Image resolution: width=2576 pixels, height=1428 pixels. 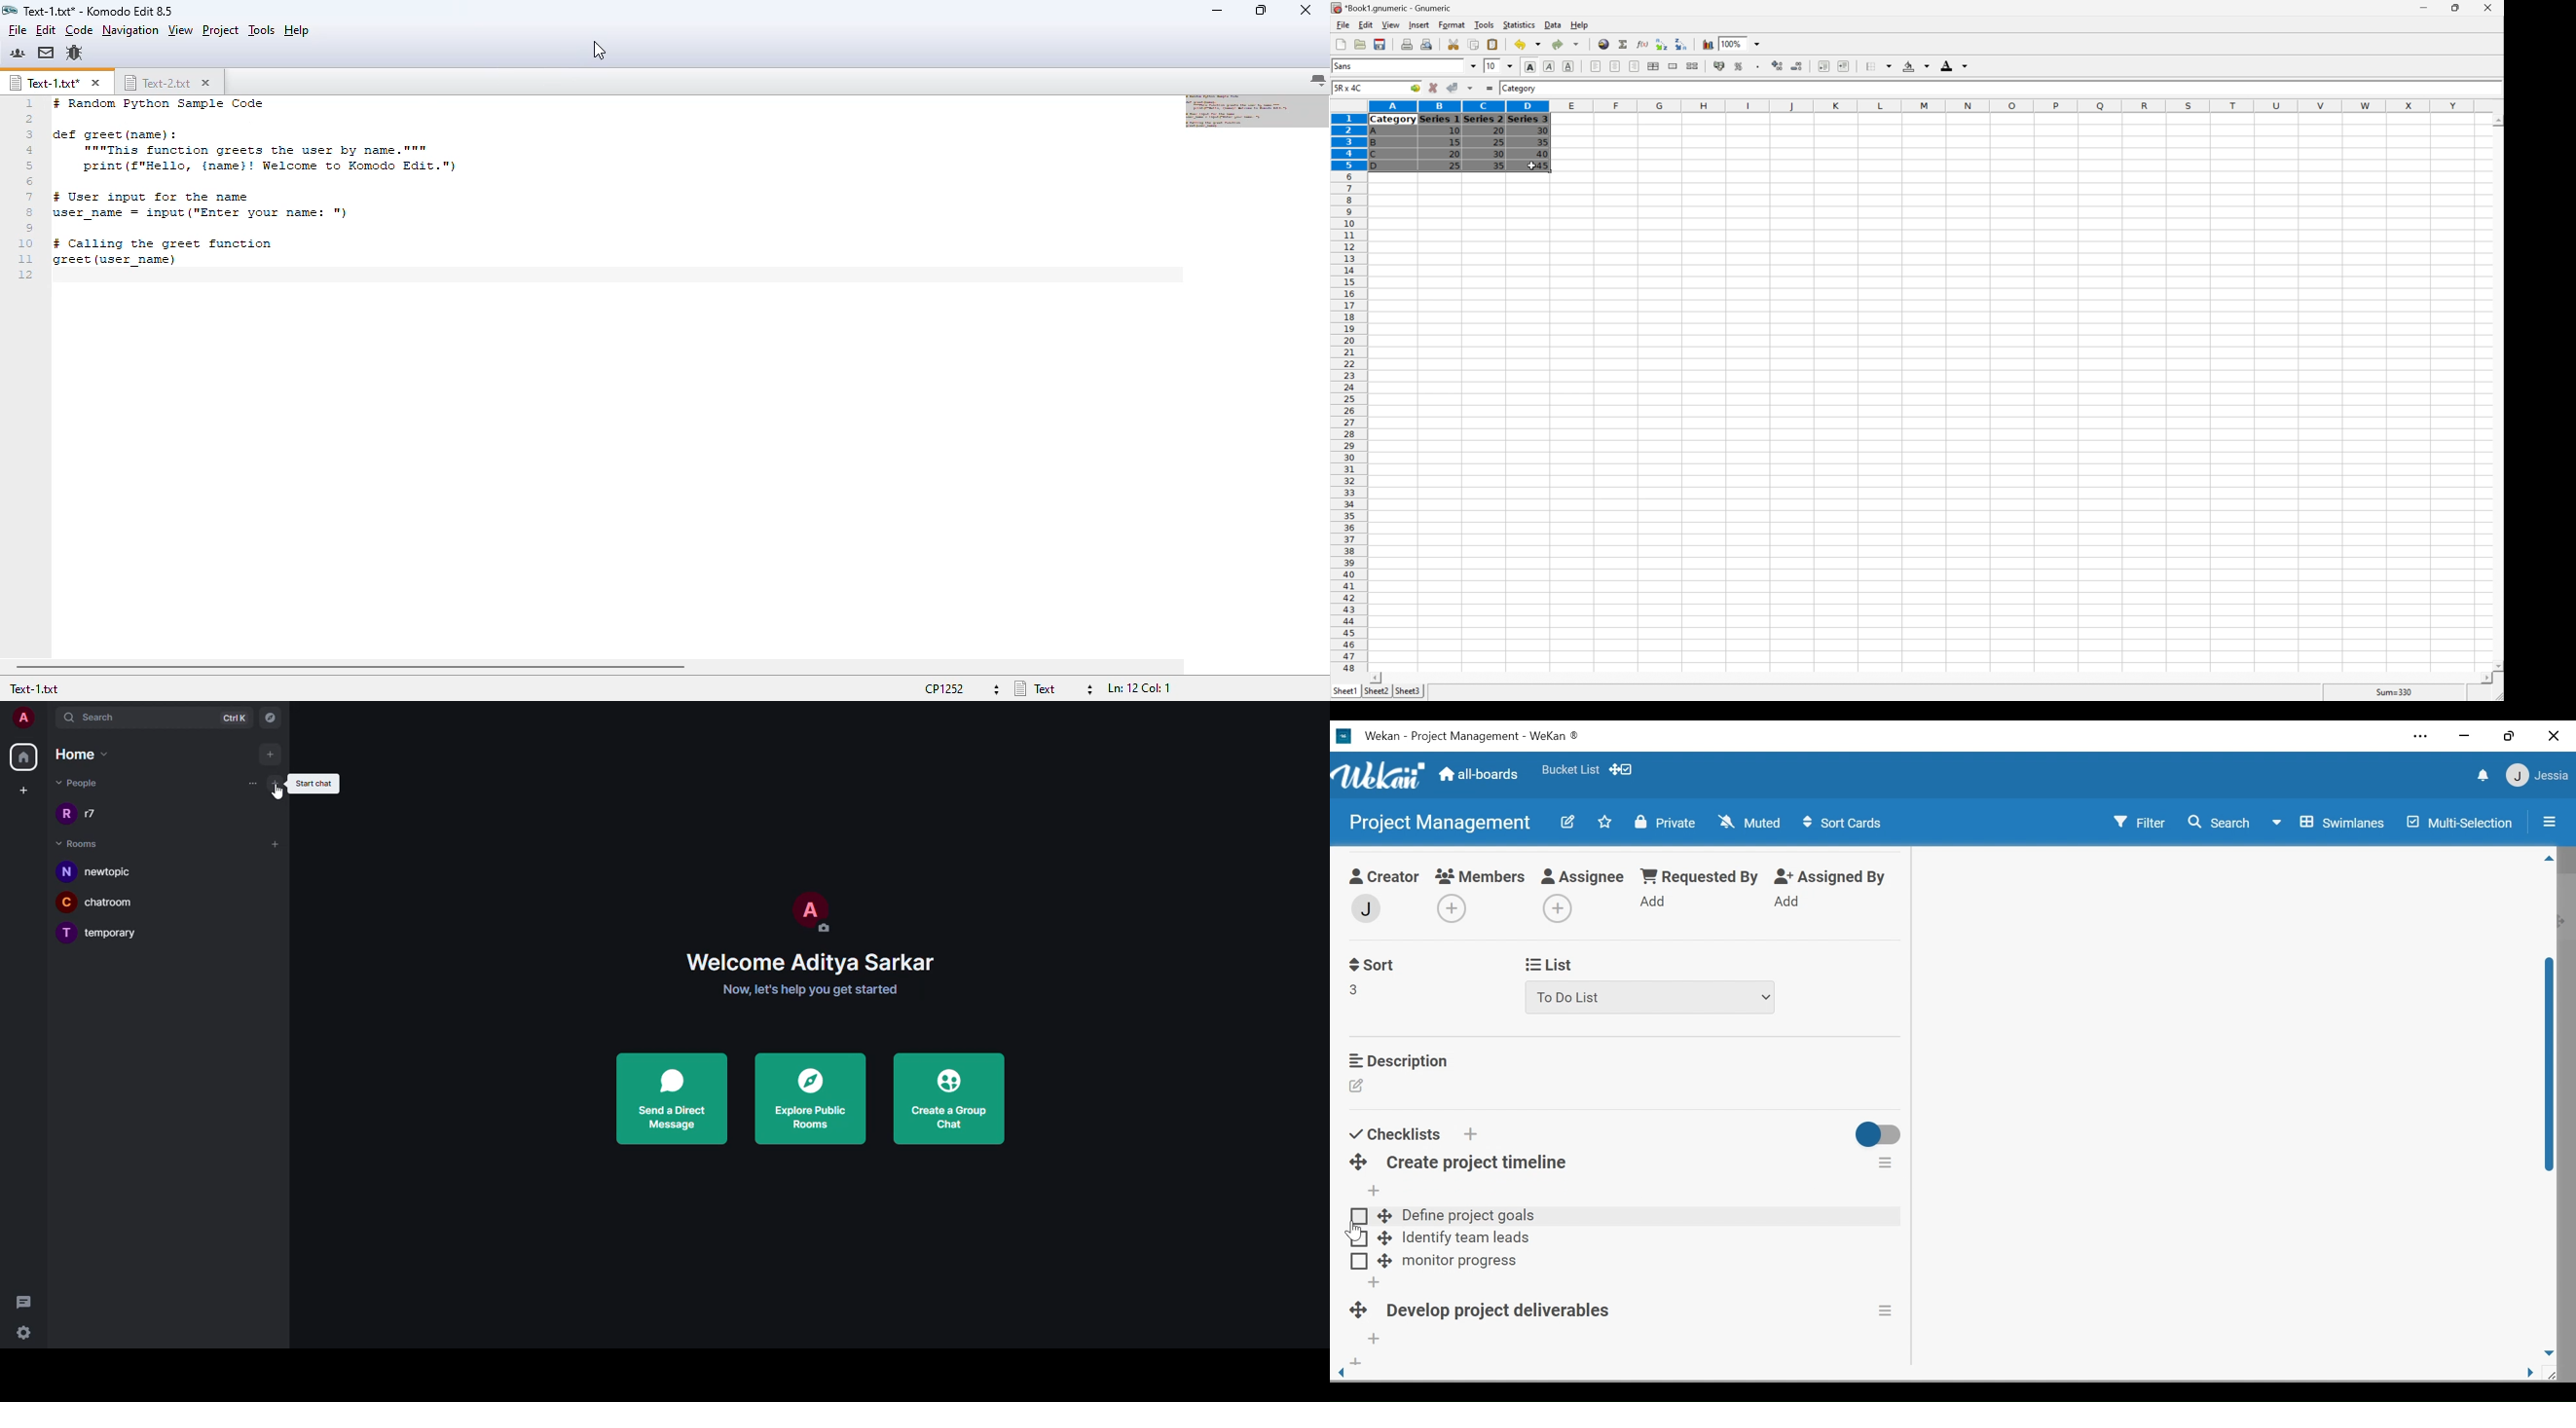 What do you see at coordinates (118, 903) in the screenshot?
I see `chatroom` at bounding box center [118, 903].